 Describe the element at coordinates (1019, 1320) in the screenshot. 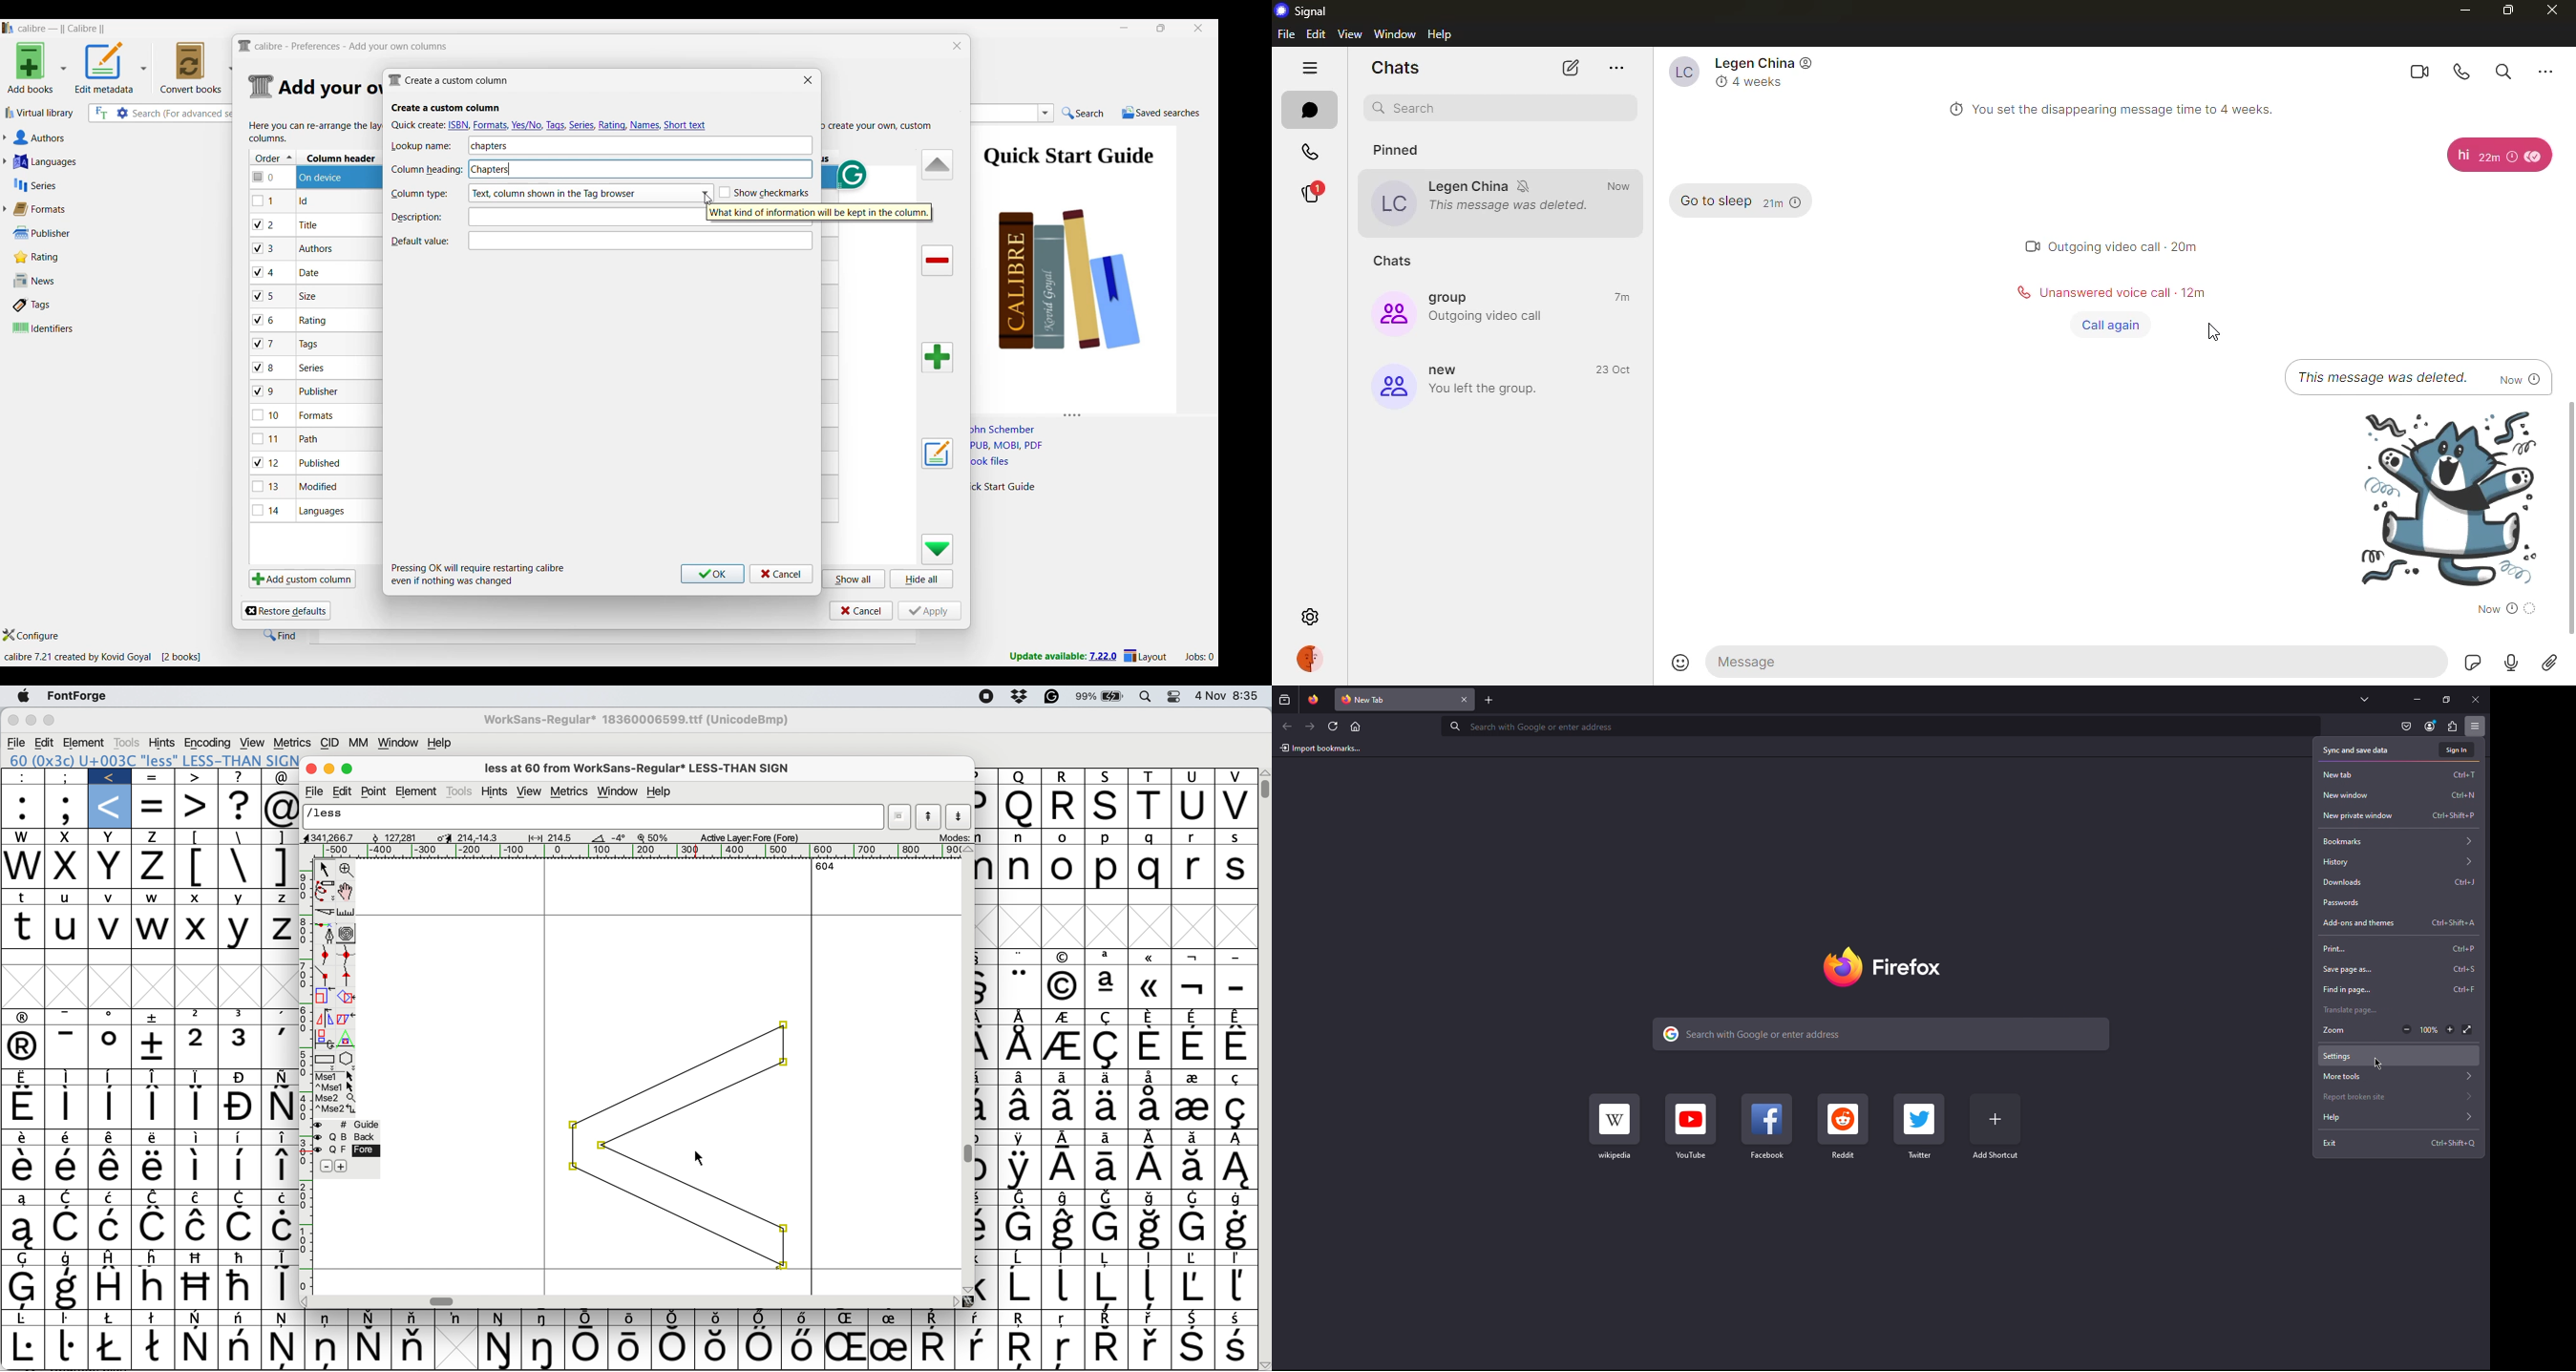

I see `Symbol` at that location.